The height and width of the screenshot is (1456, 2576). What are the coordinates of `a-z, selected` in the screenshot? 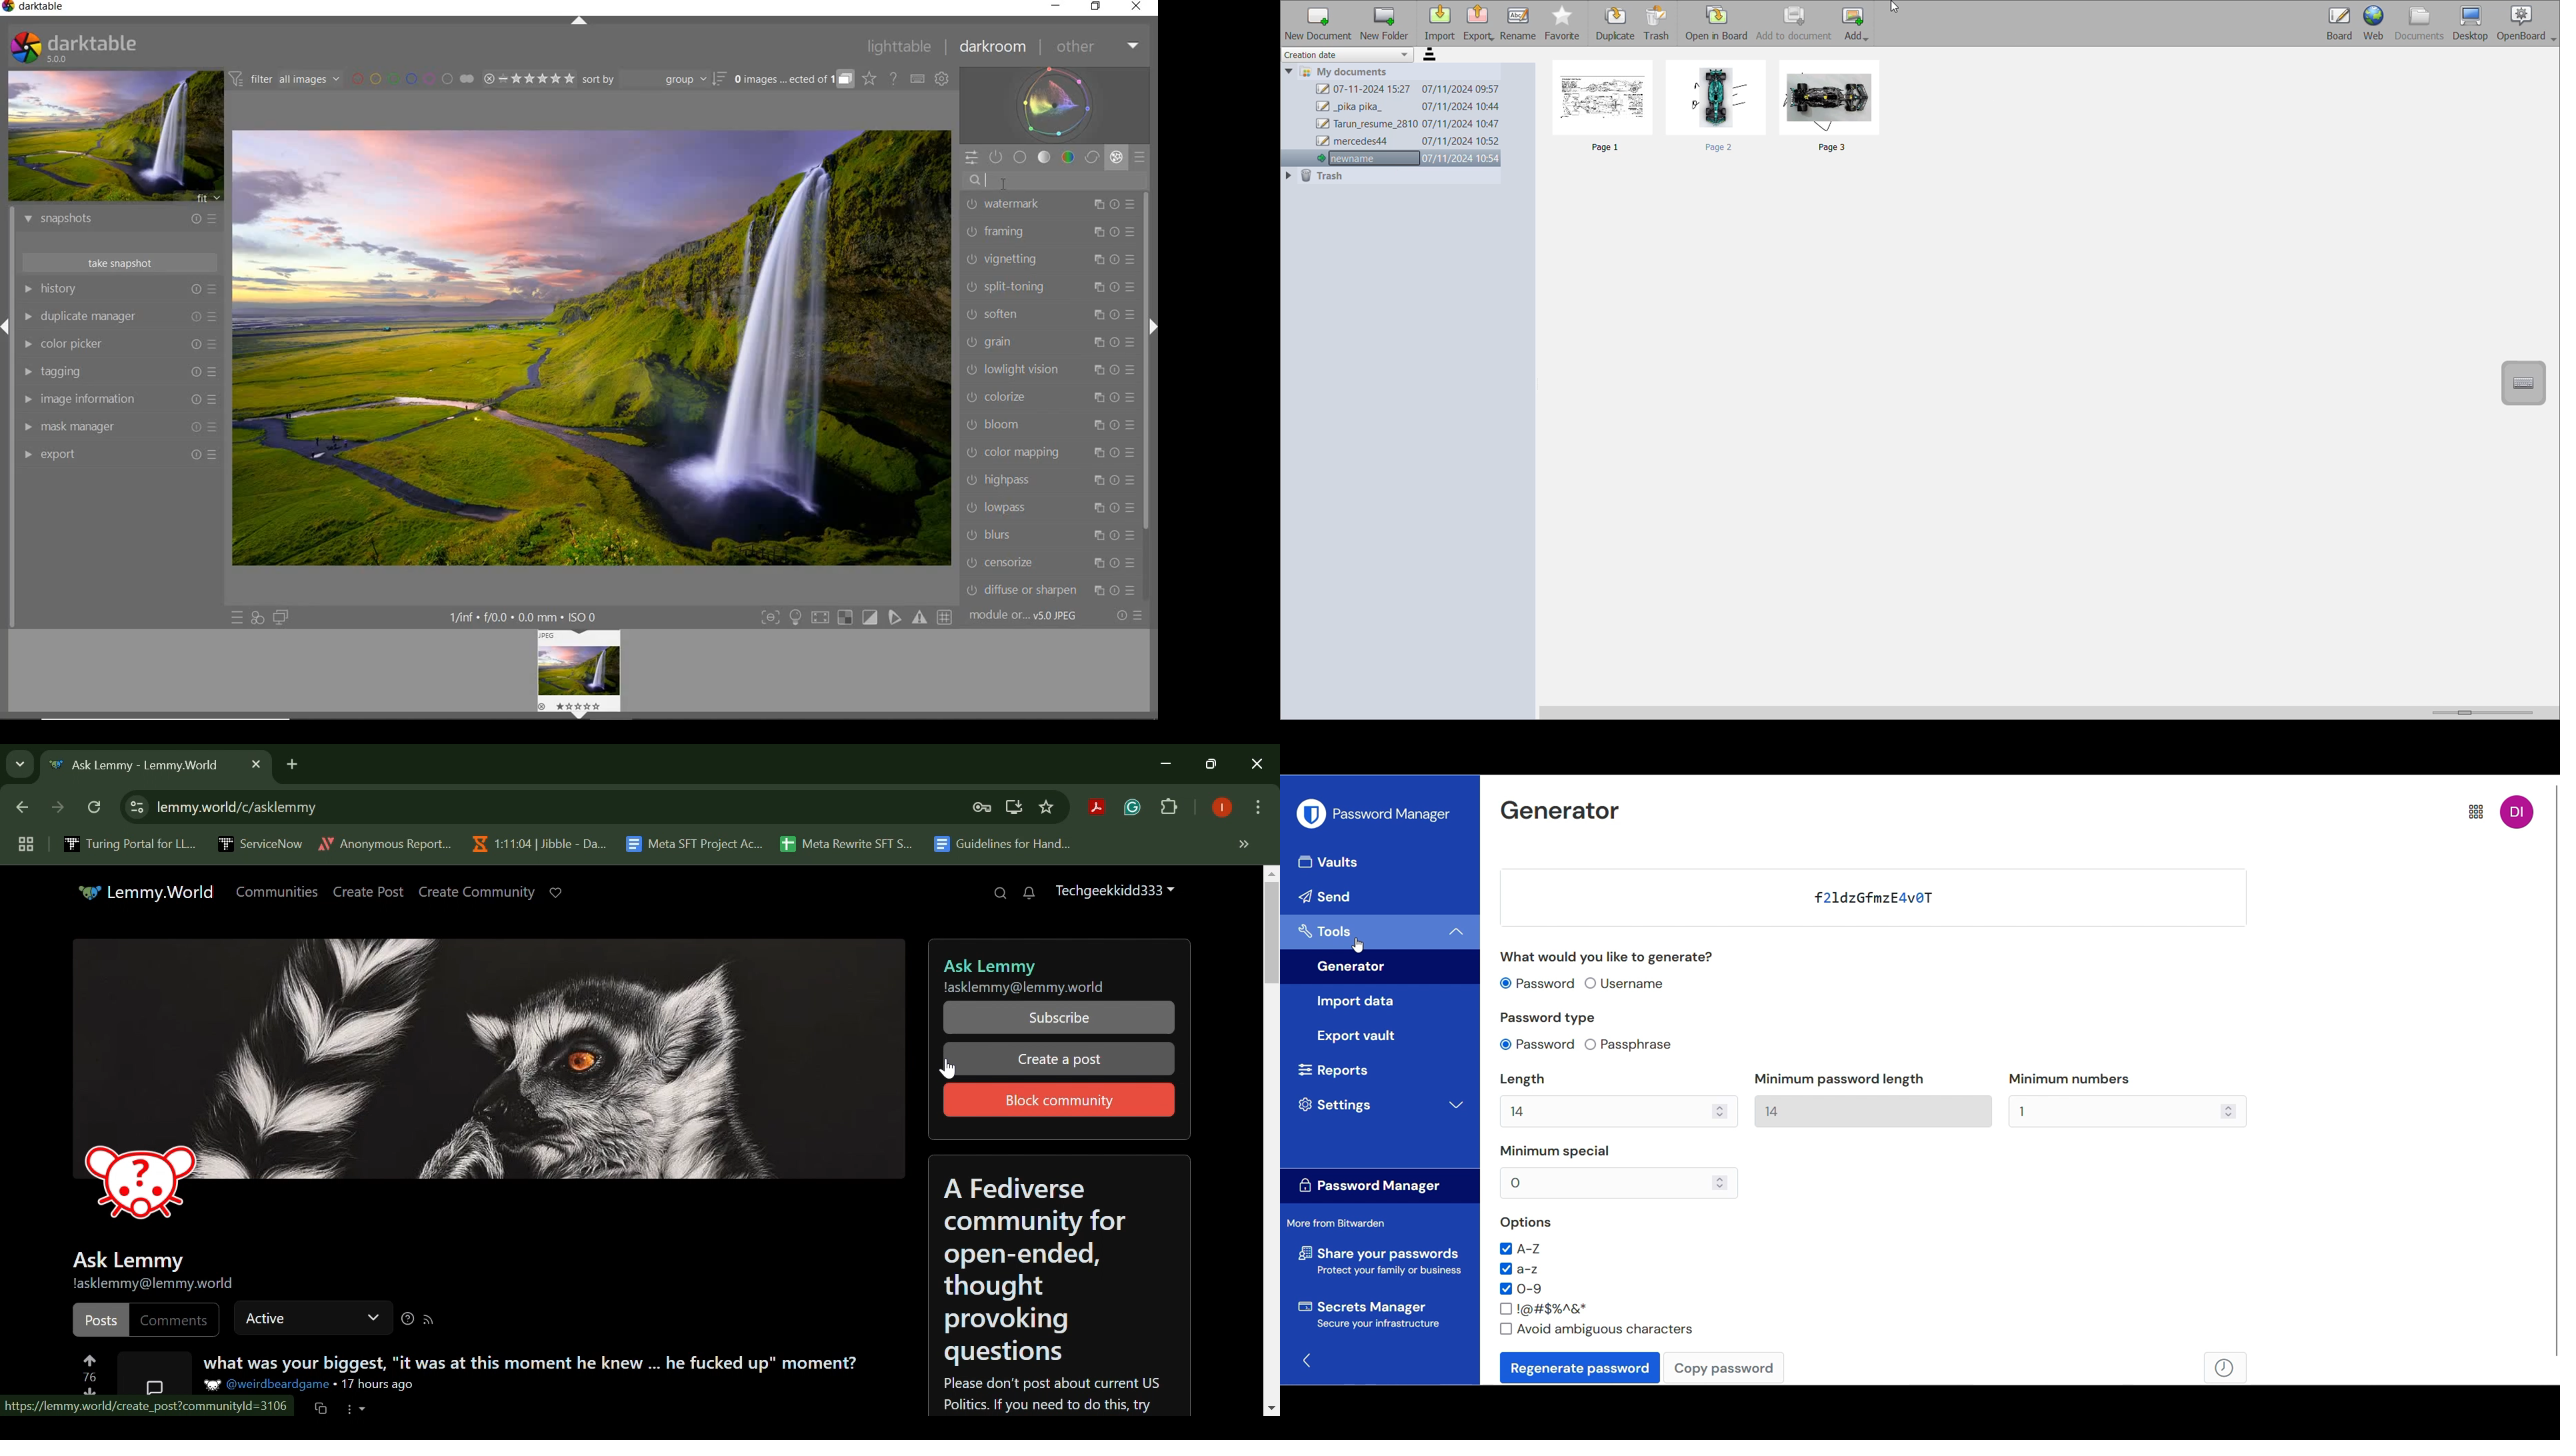 It's located at (1521, 1269).